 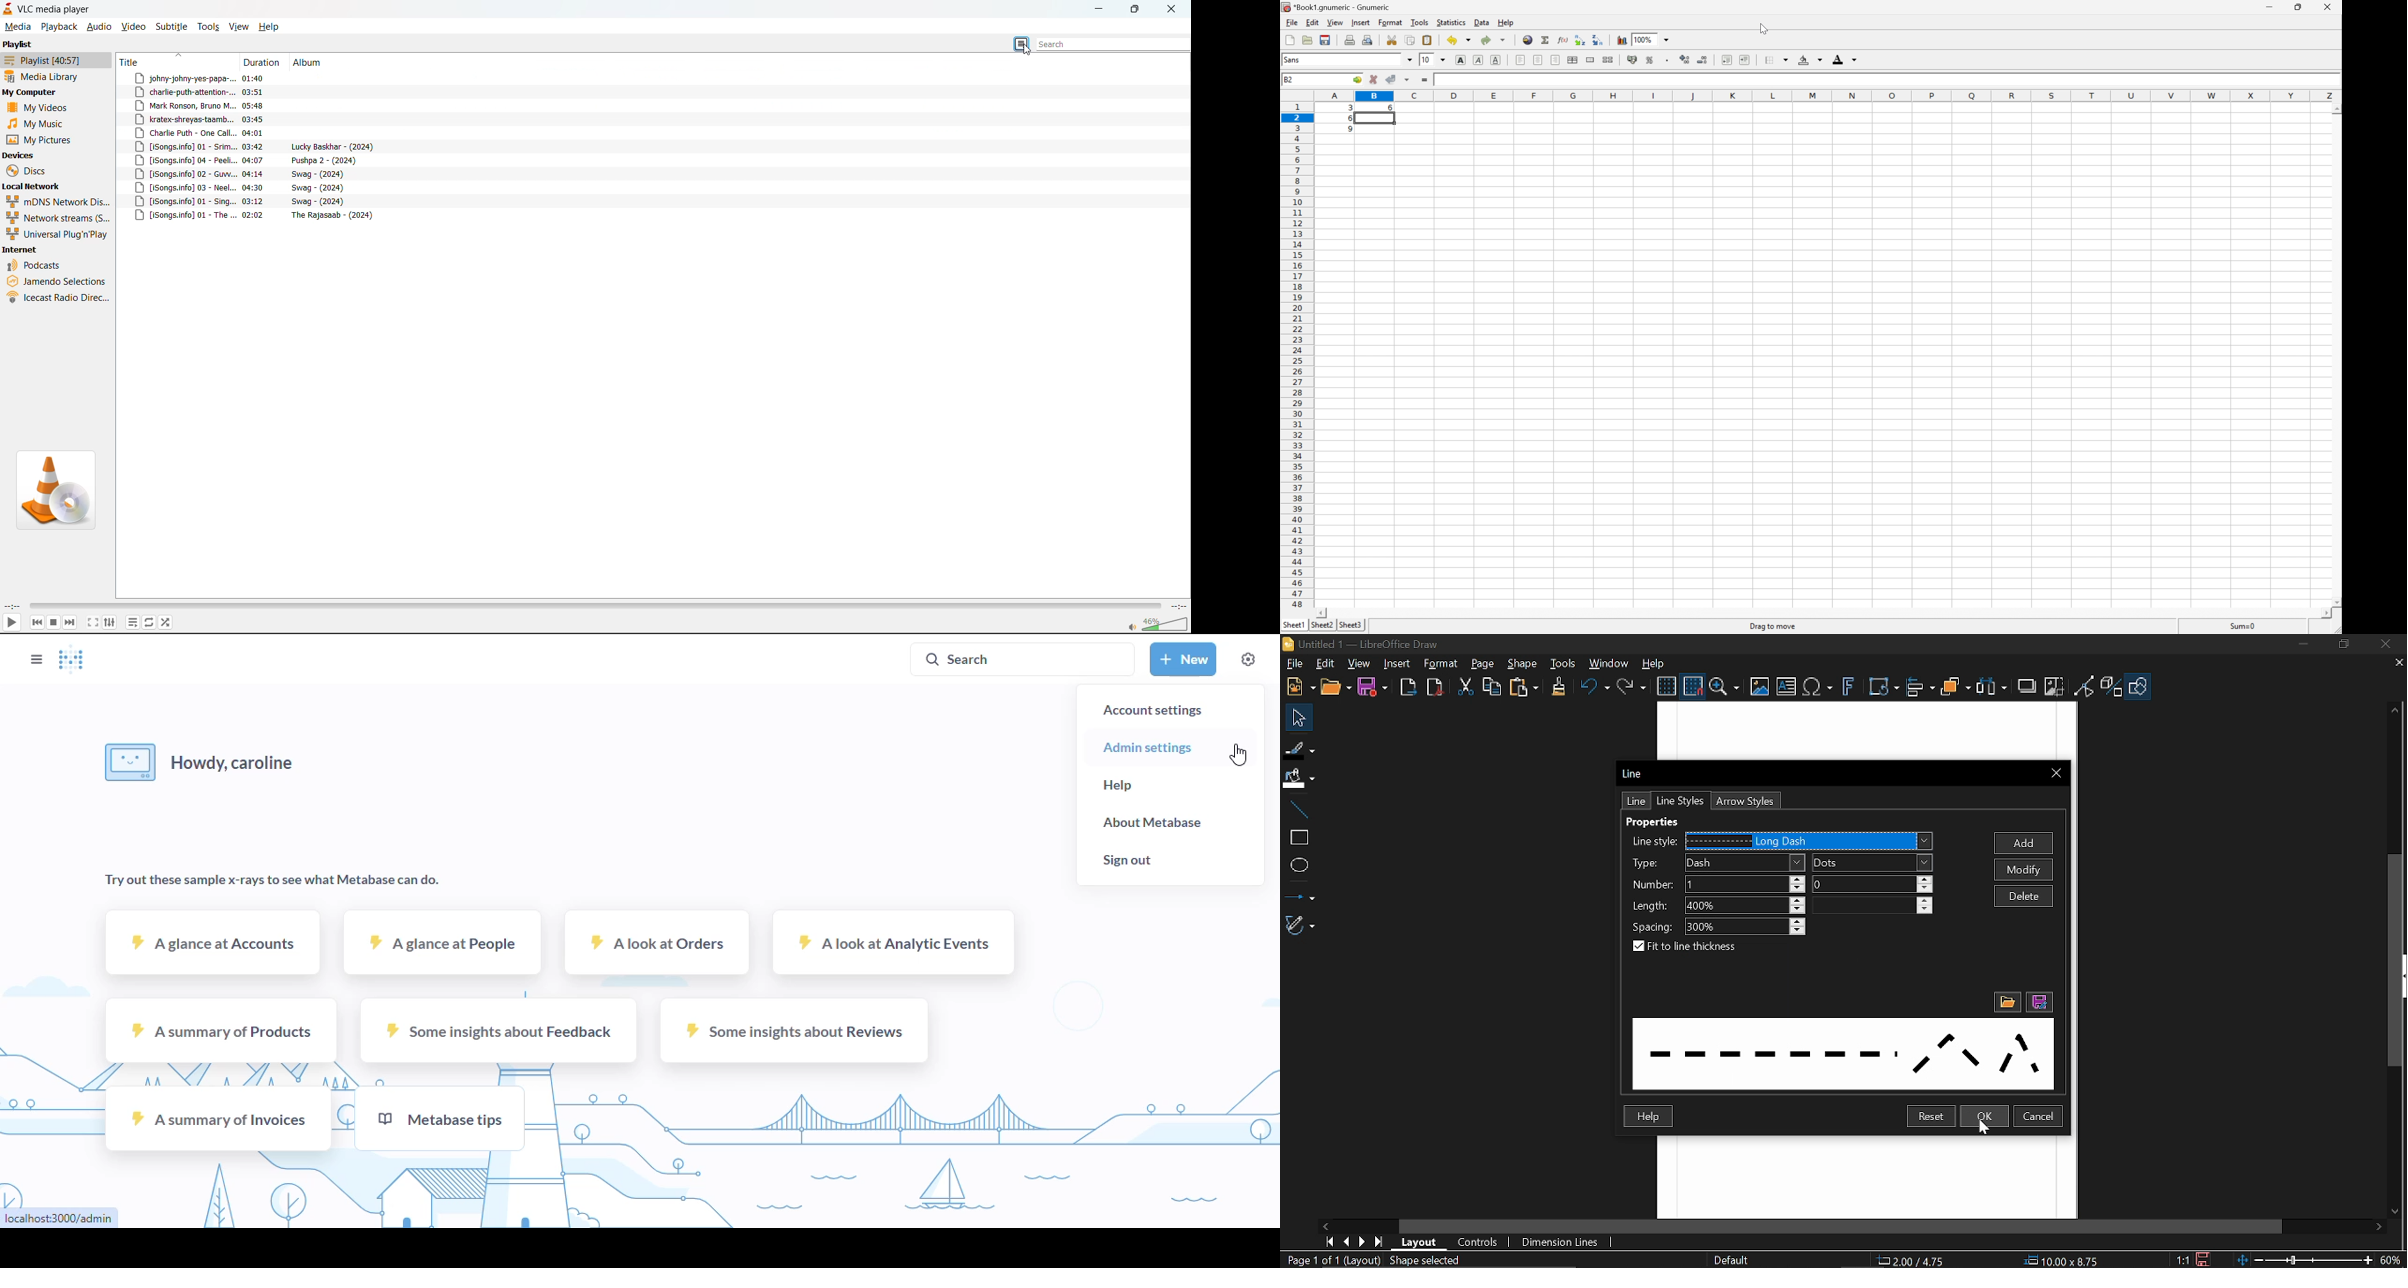 What do you see at coordinates (1365, 1241) in the screenshot?
I see `Next page` at bounding box center [1365, 1241].